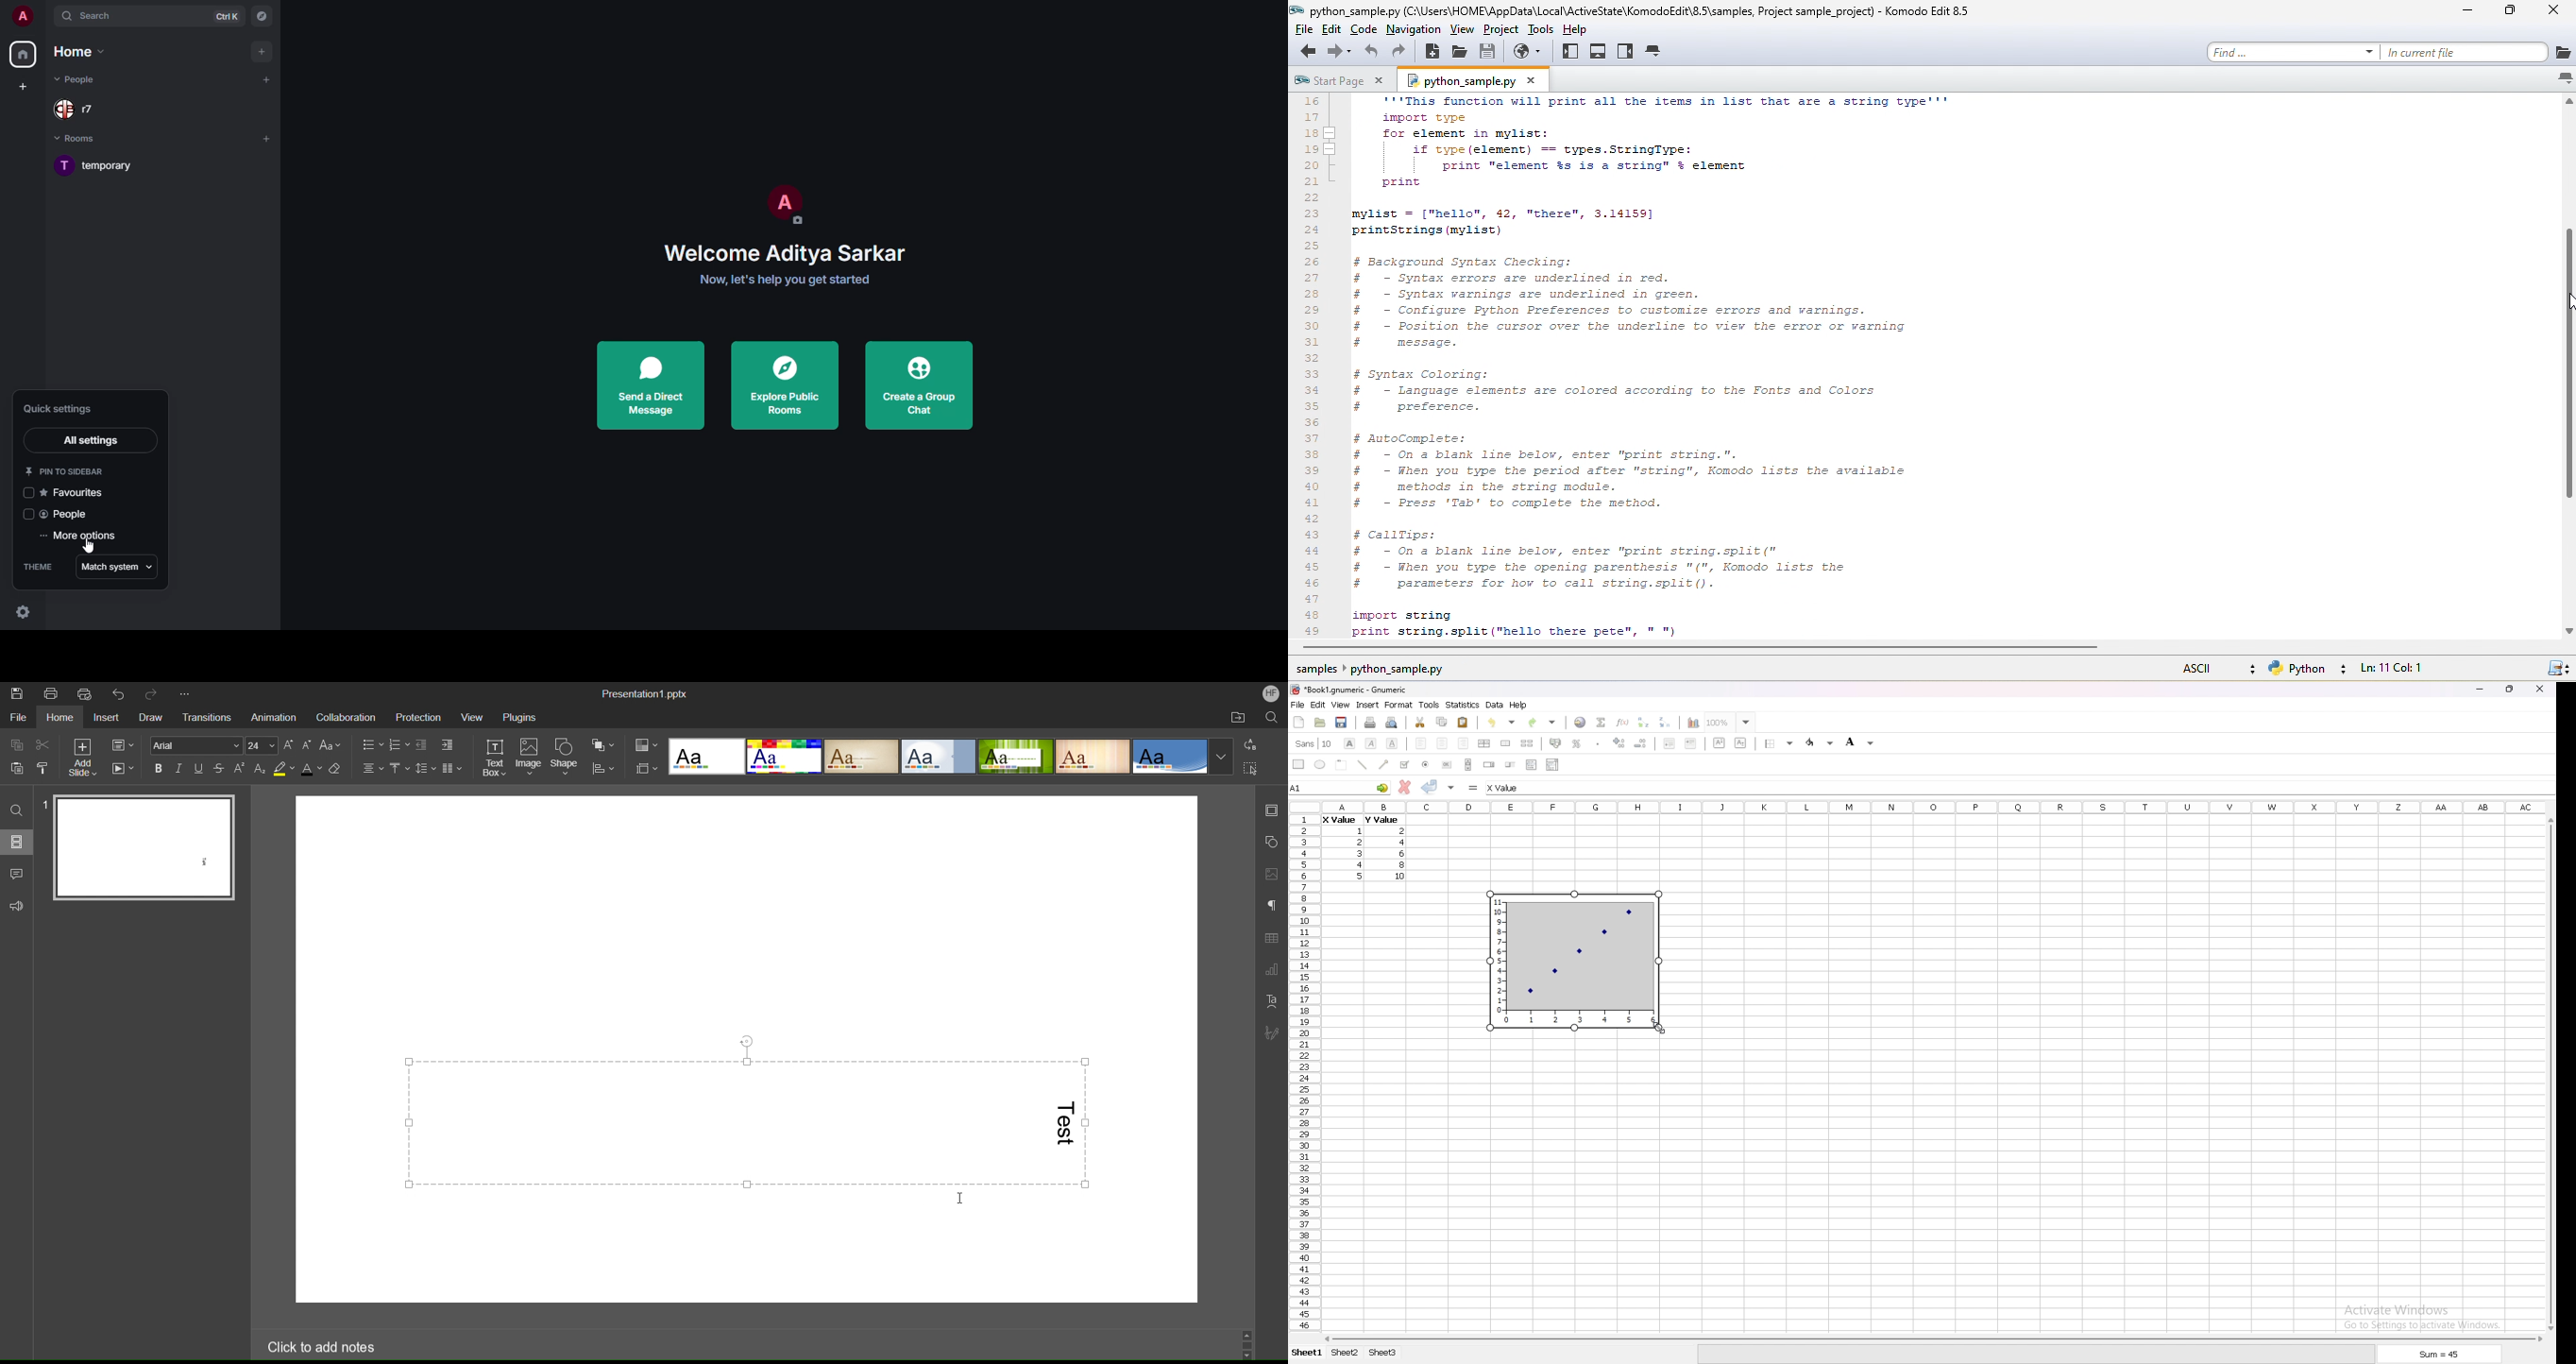 The width and height of the screenshot is (2576, 1372). What do you see at coordinates (1571, 52) in the screenshot?
I see `left pane` at bounding box center [1571, 52].